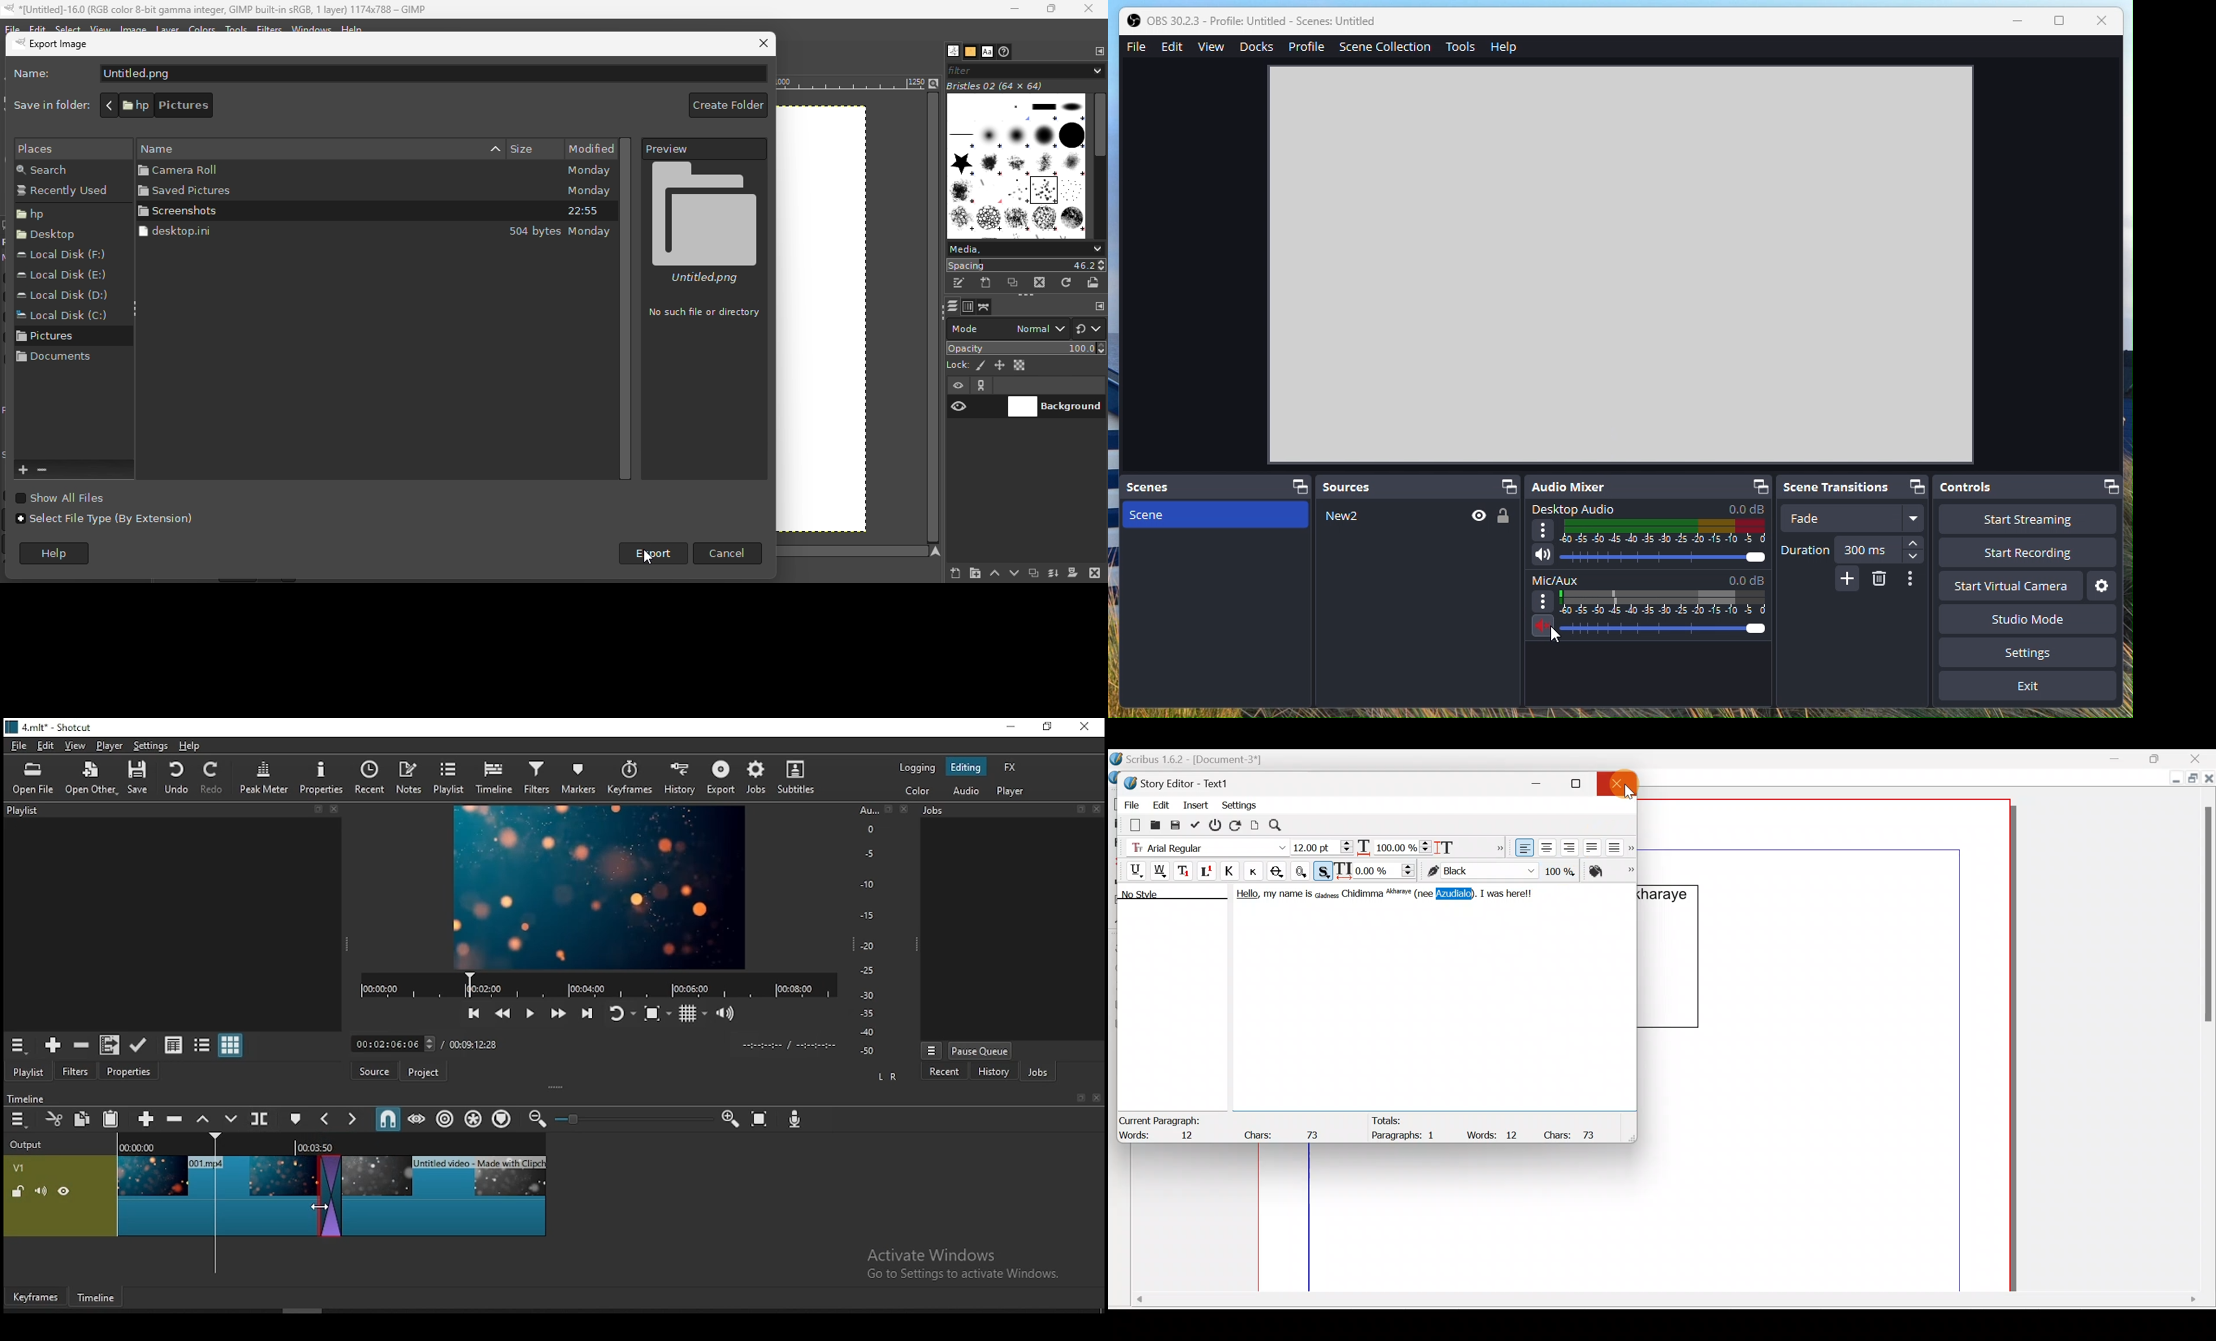 This screenshot has width=2240, height=1344. Describe the element at coordinates (981, 366) in the screenshot. I see `Pixcels` at that location.